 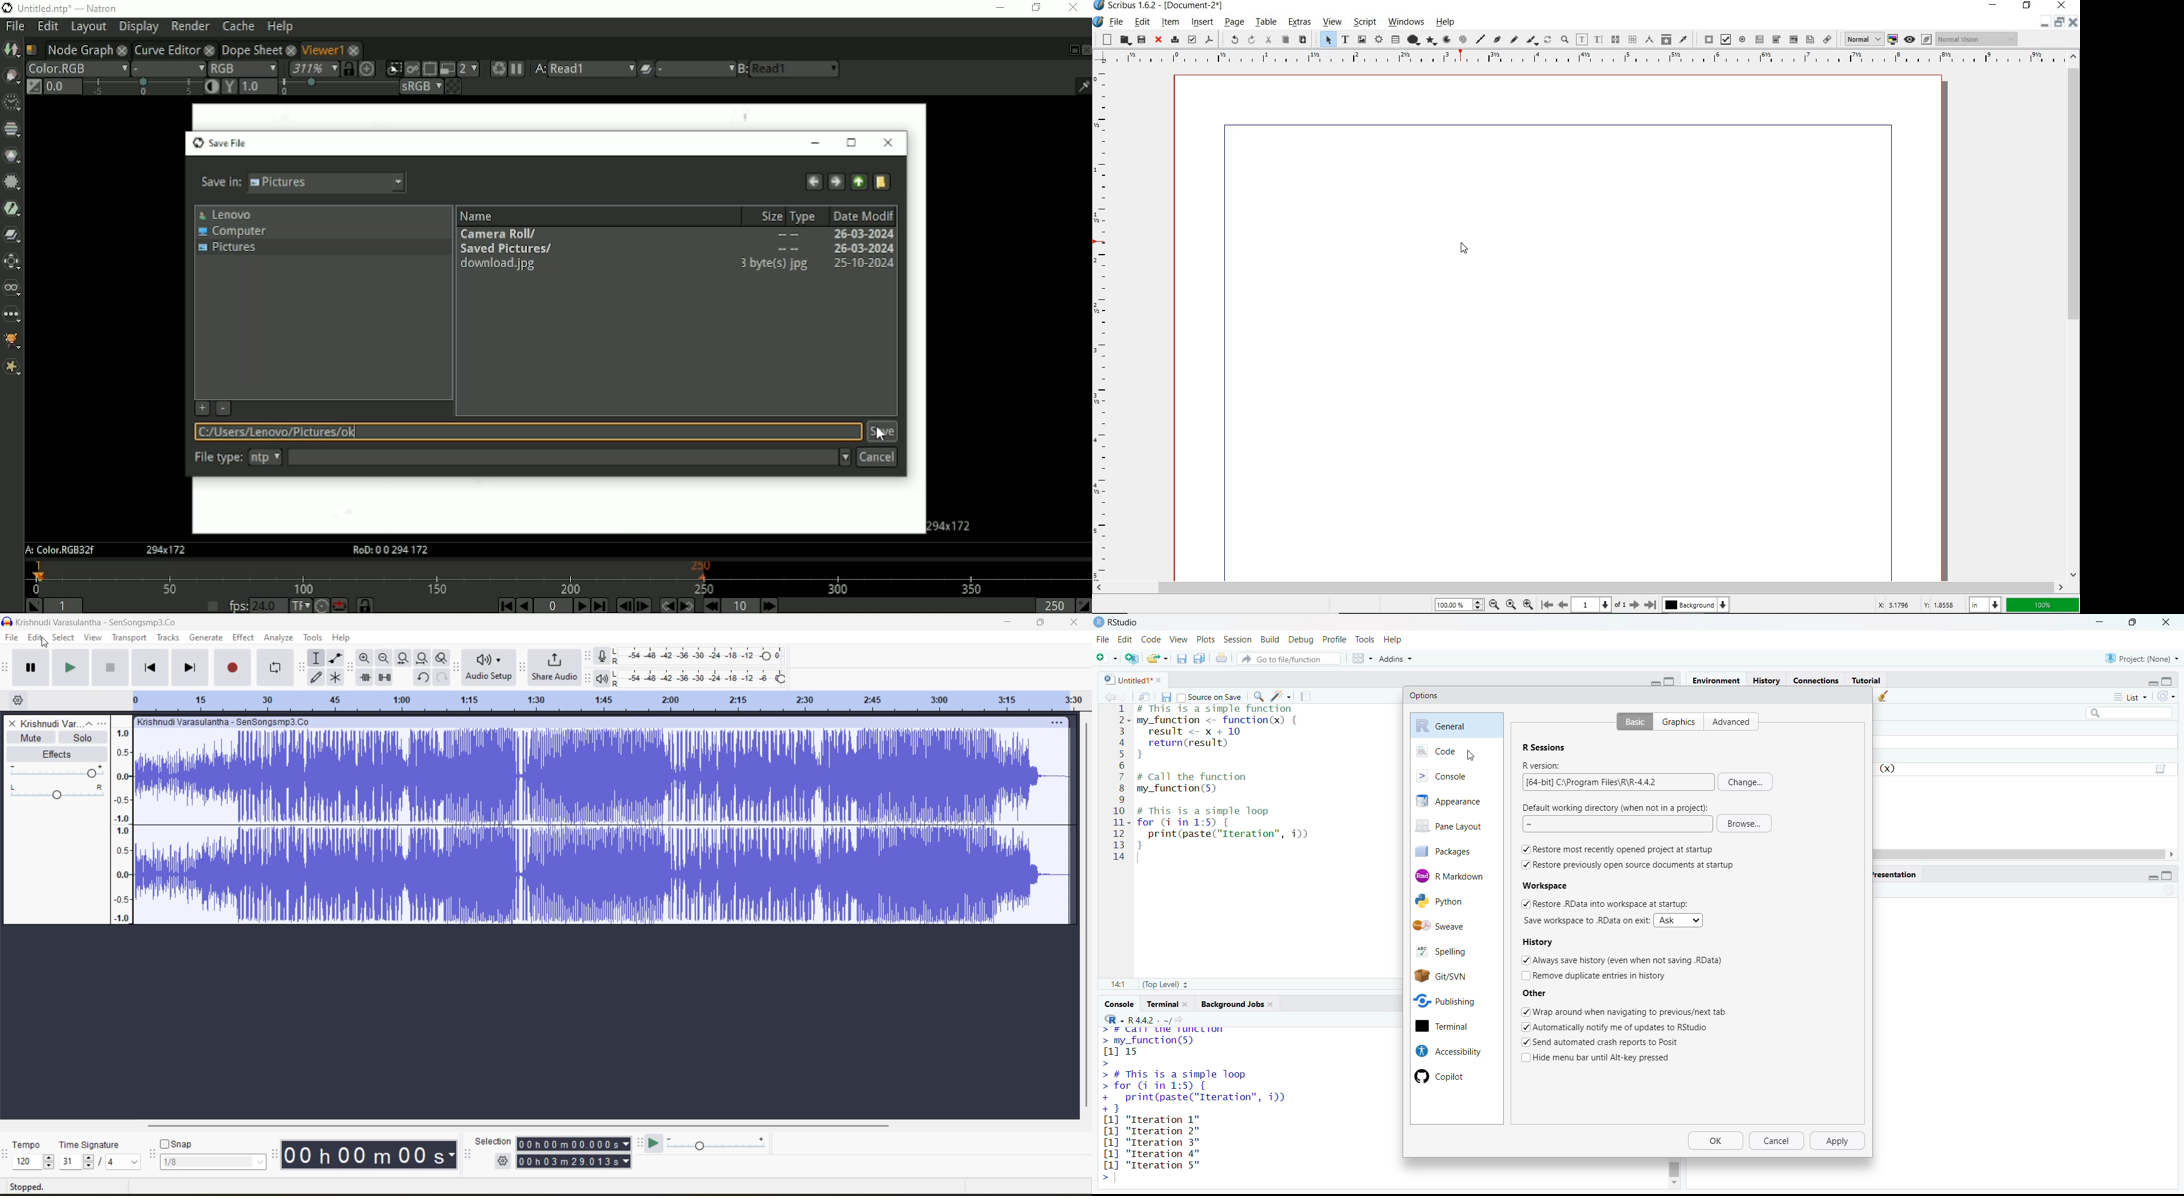 I want to click on plots, so click(x=1205, y=638).